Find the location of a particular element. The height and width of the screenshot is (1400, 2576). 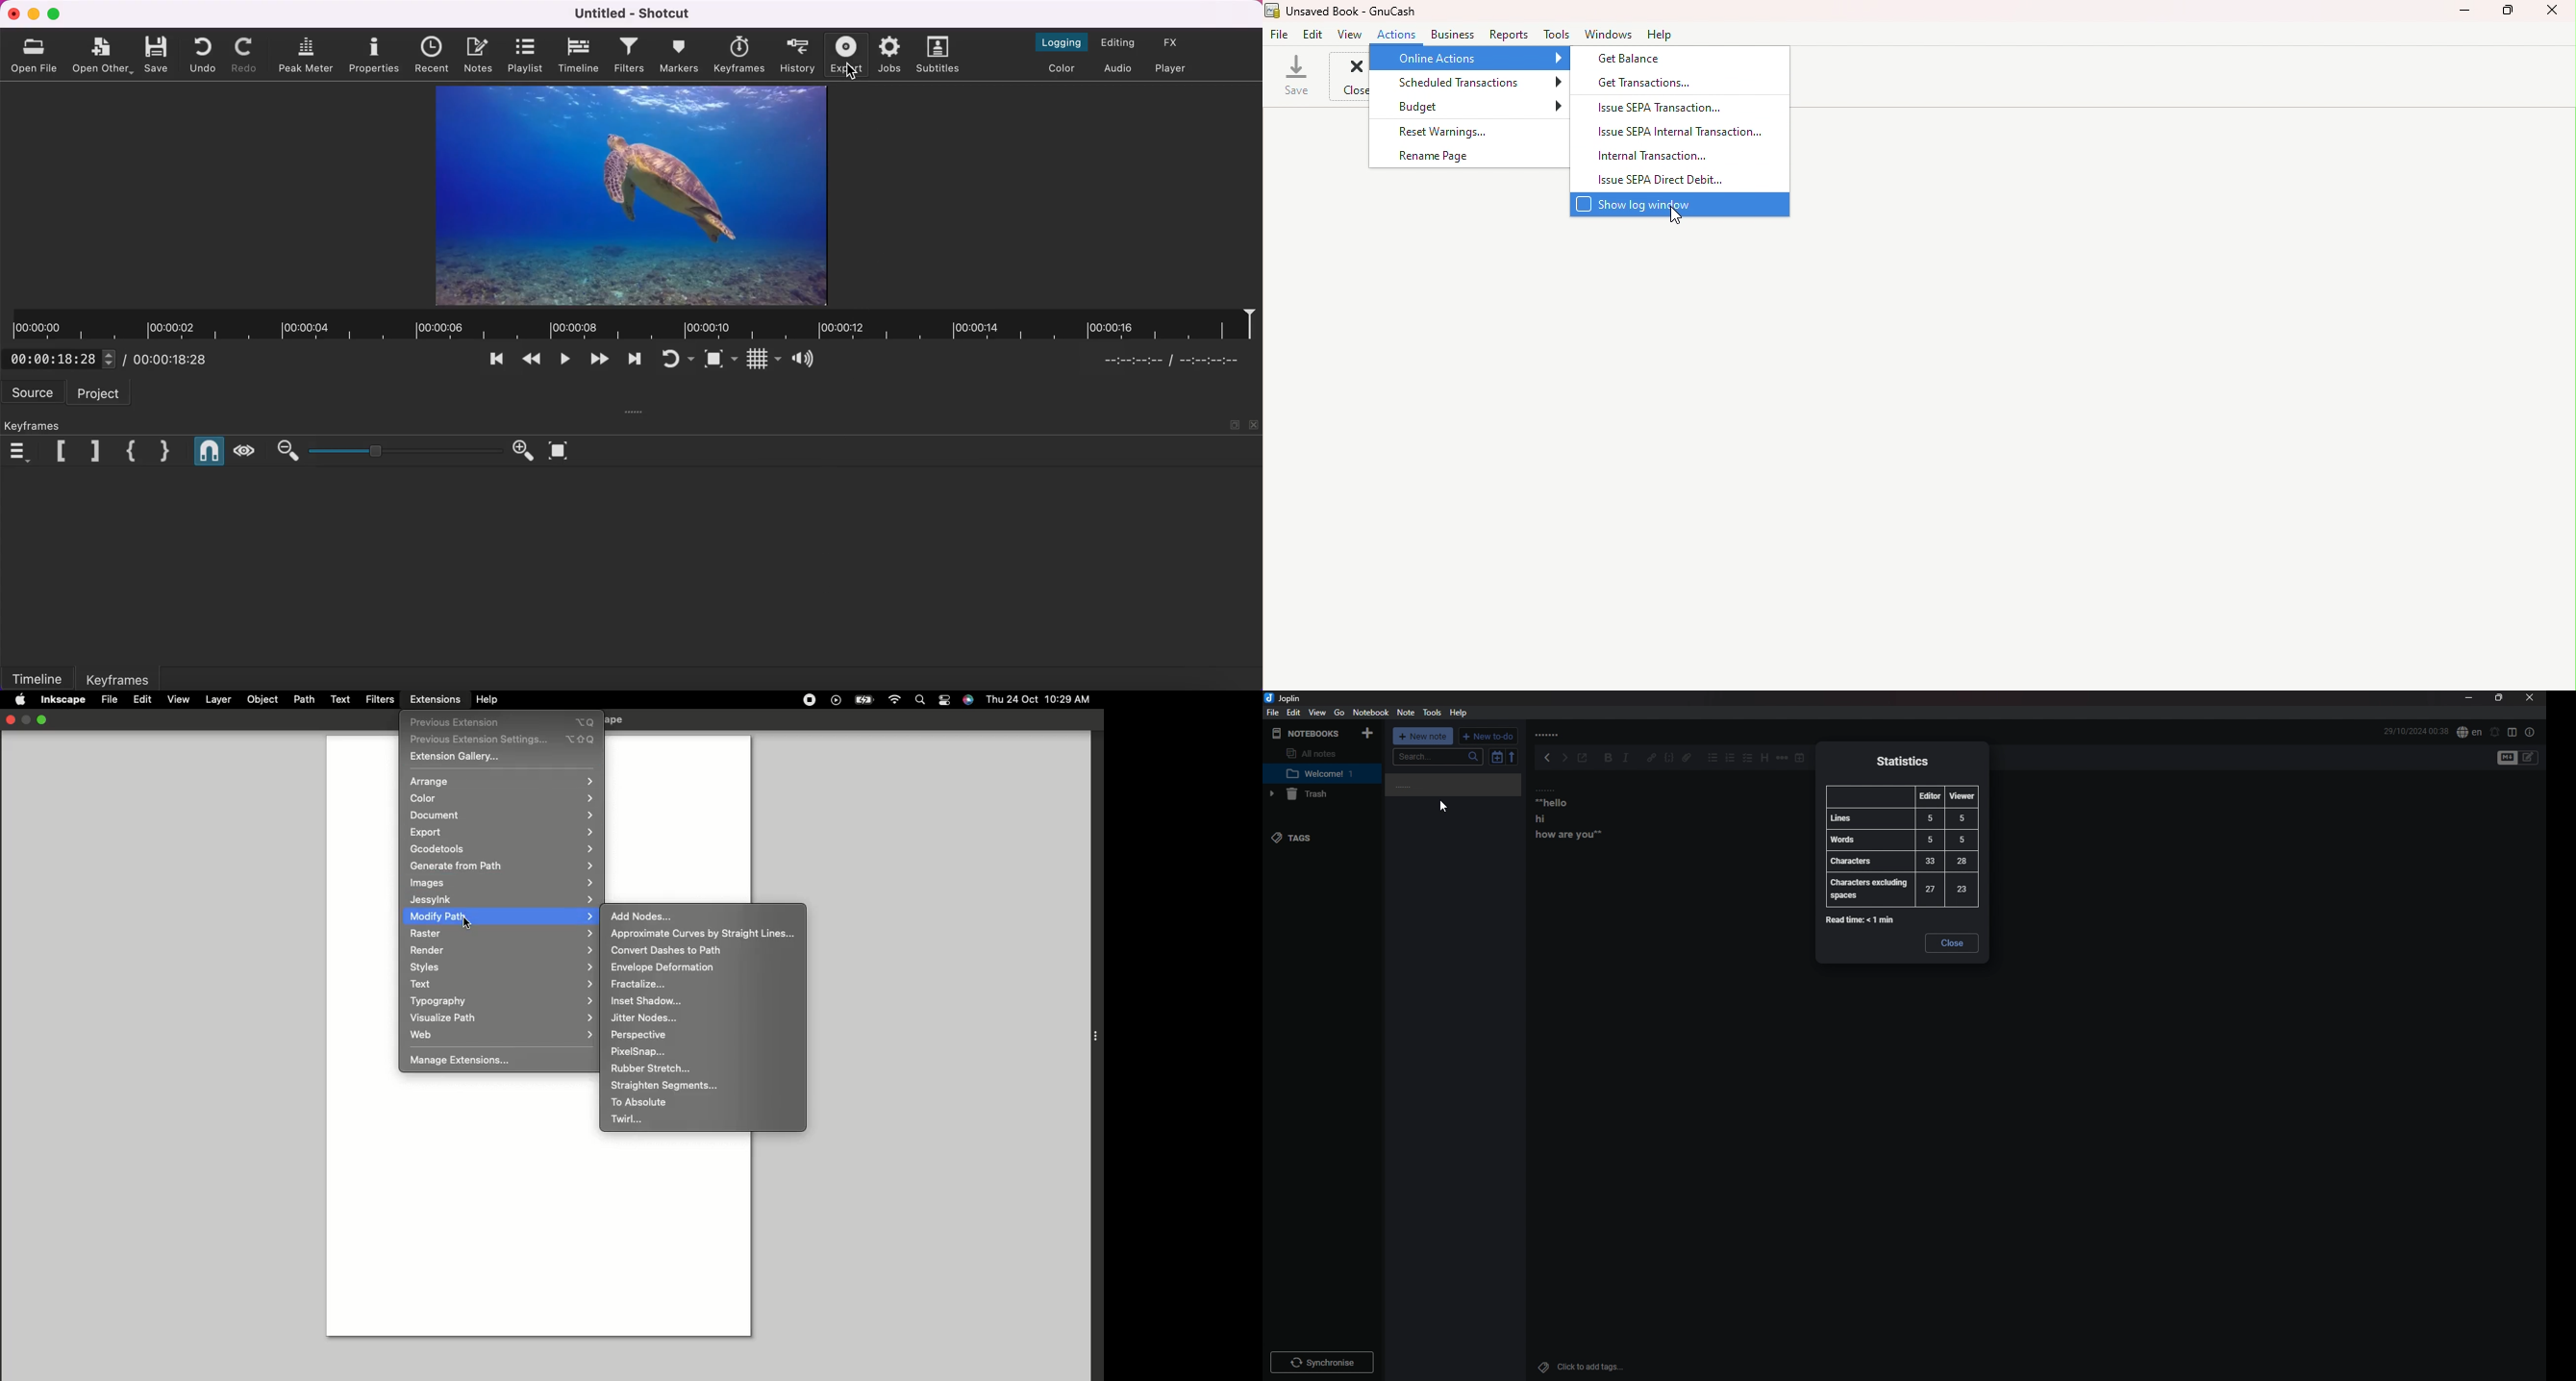

go is located at coordinates (1339, 713).